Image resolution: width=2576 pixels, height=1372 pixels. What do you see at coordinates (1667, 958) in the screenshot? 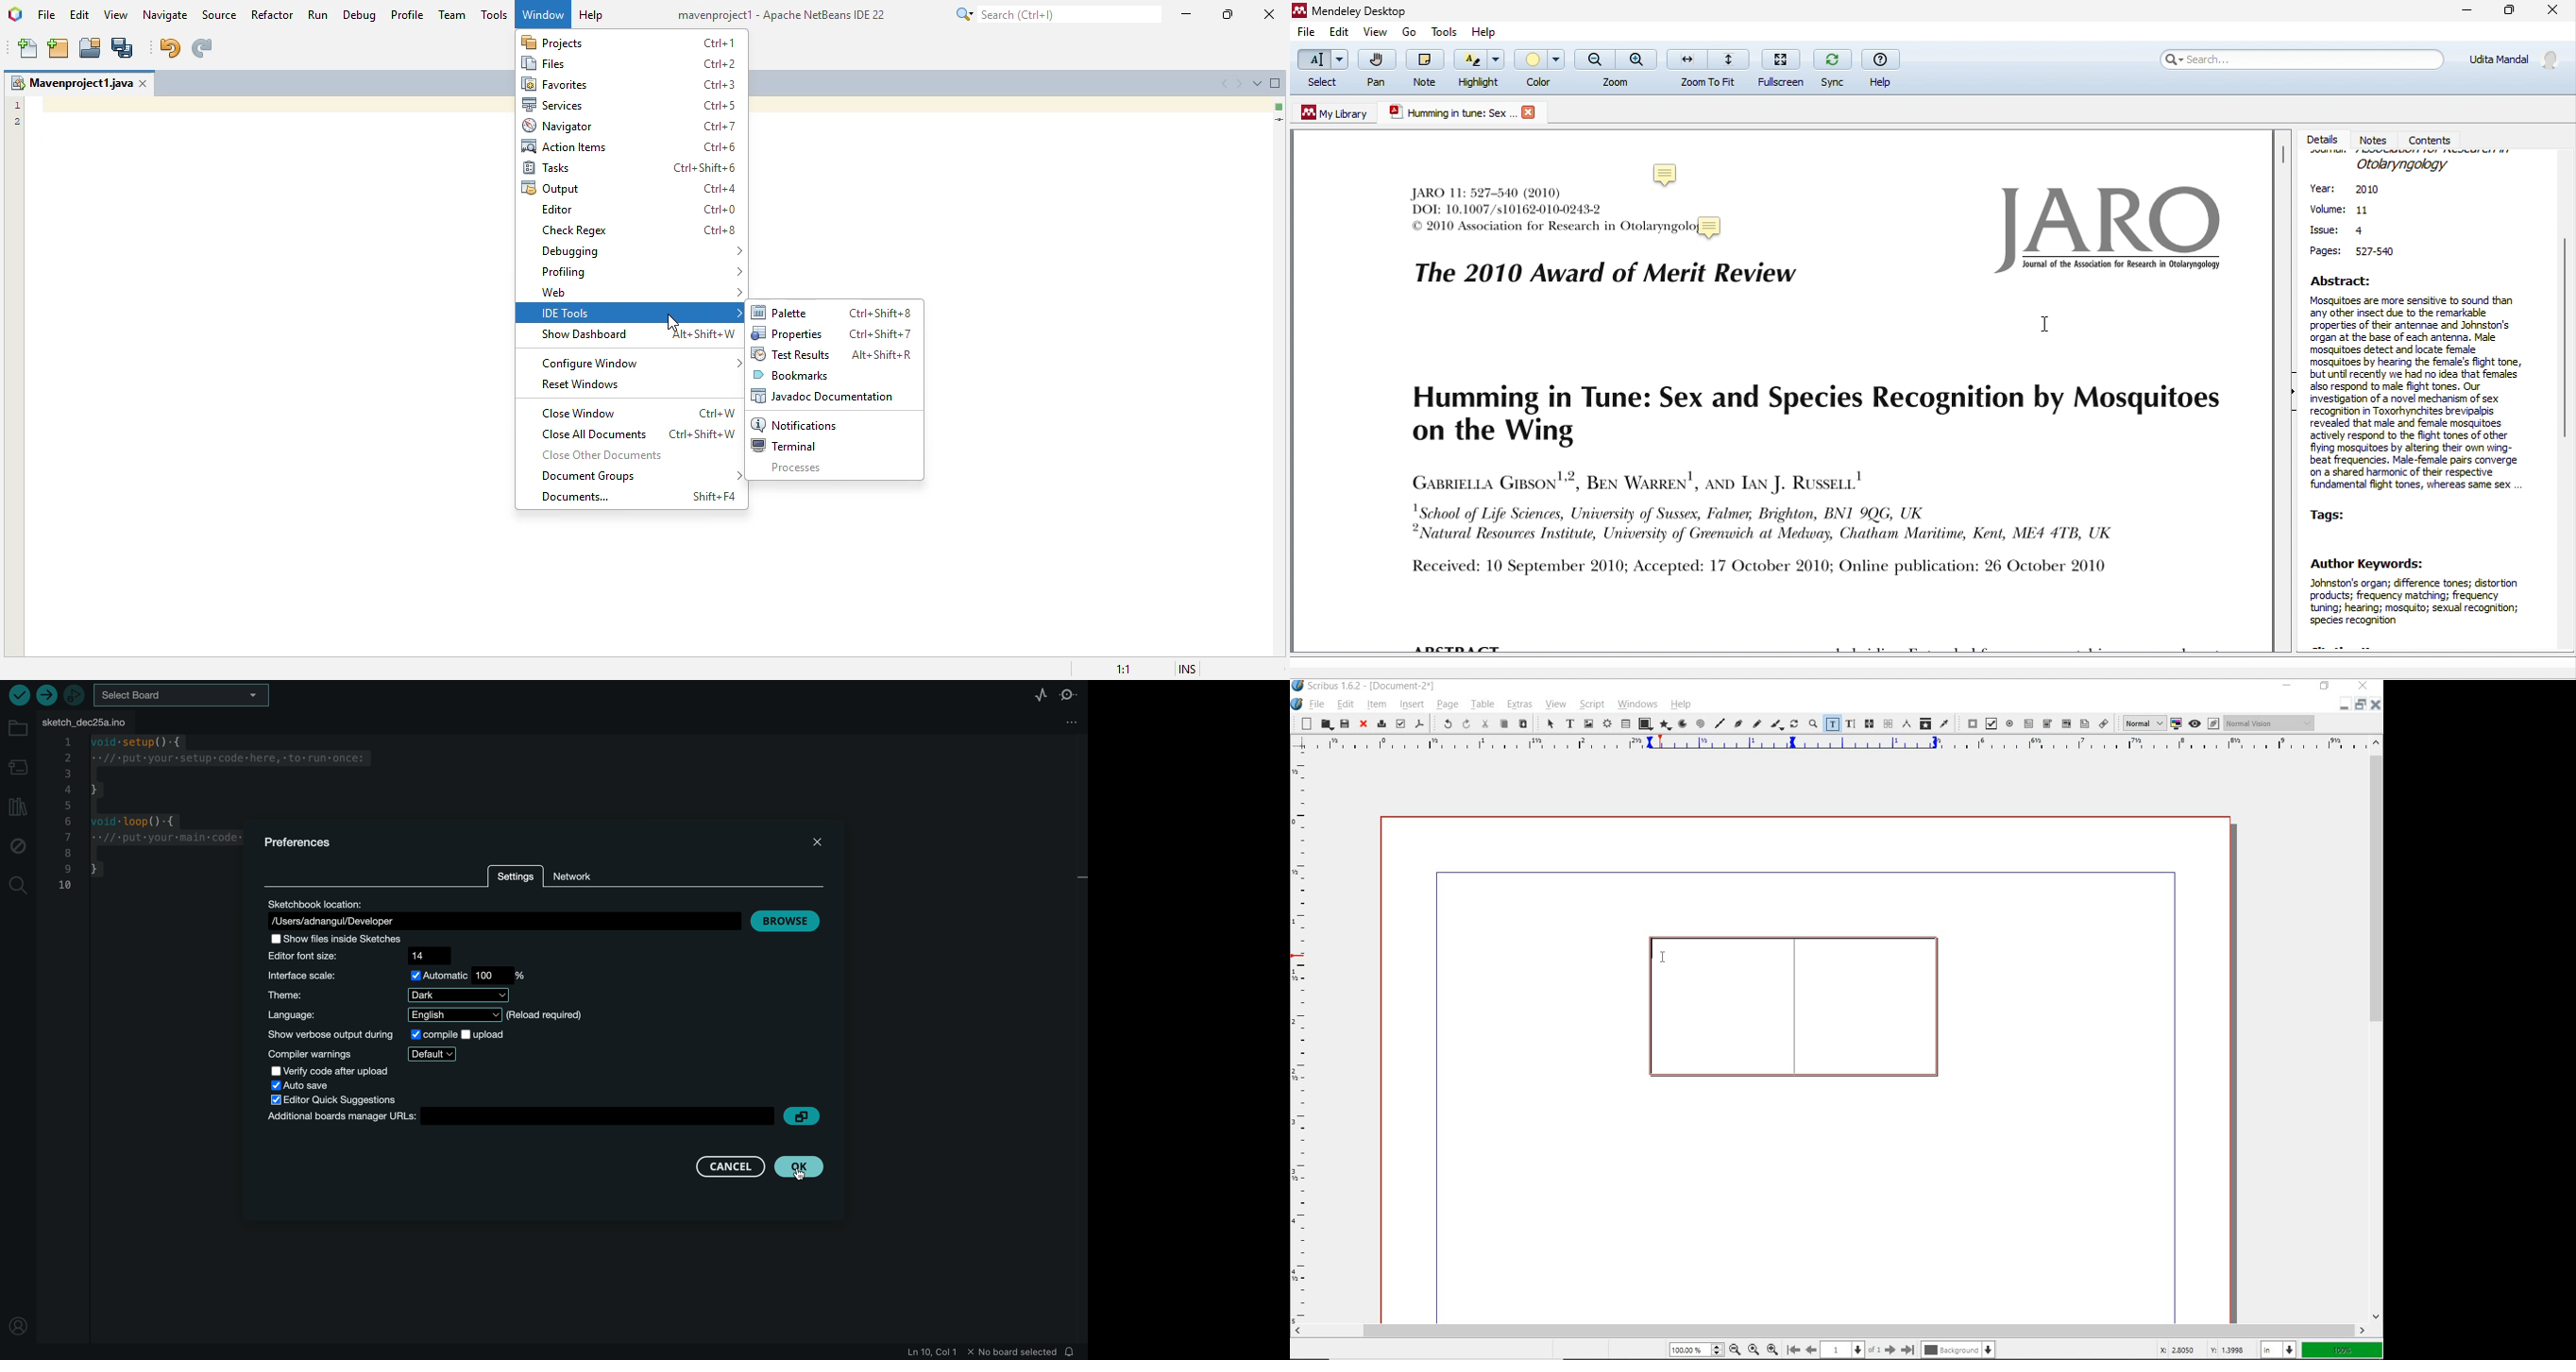
I see `cursor` at bounding box center [1667, 958].